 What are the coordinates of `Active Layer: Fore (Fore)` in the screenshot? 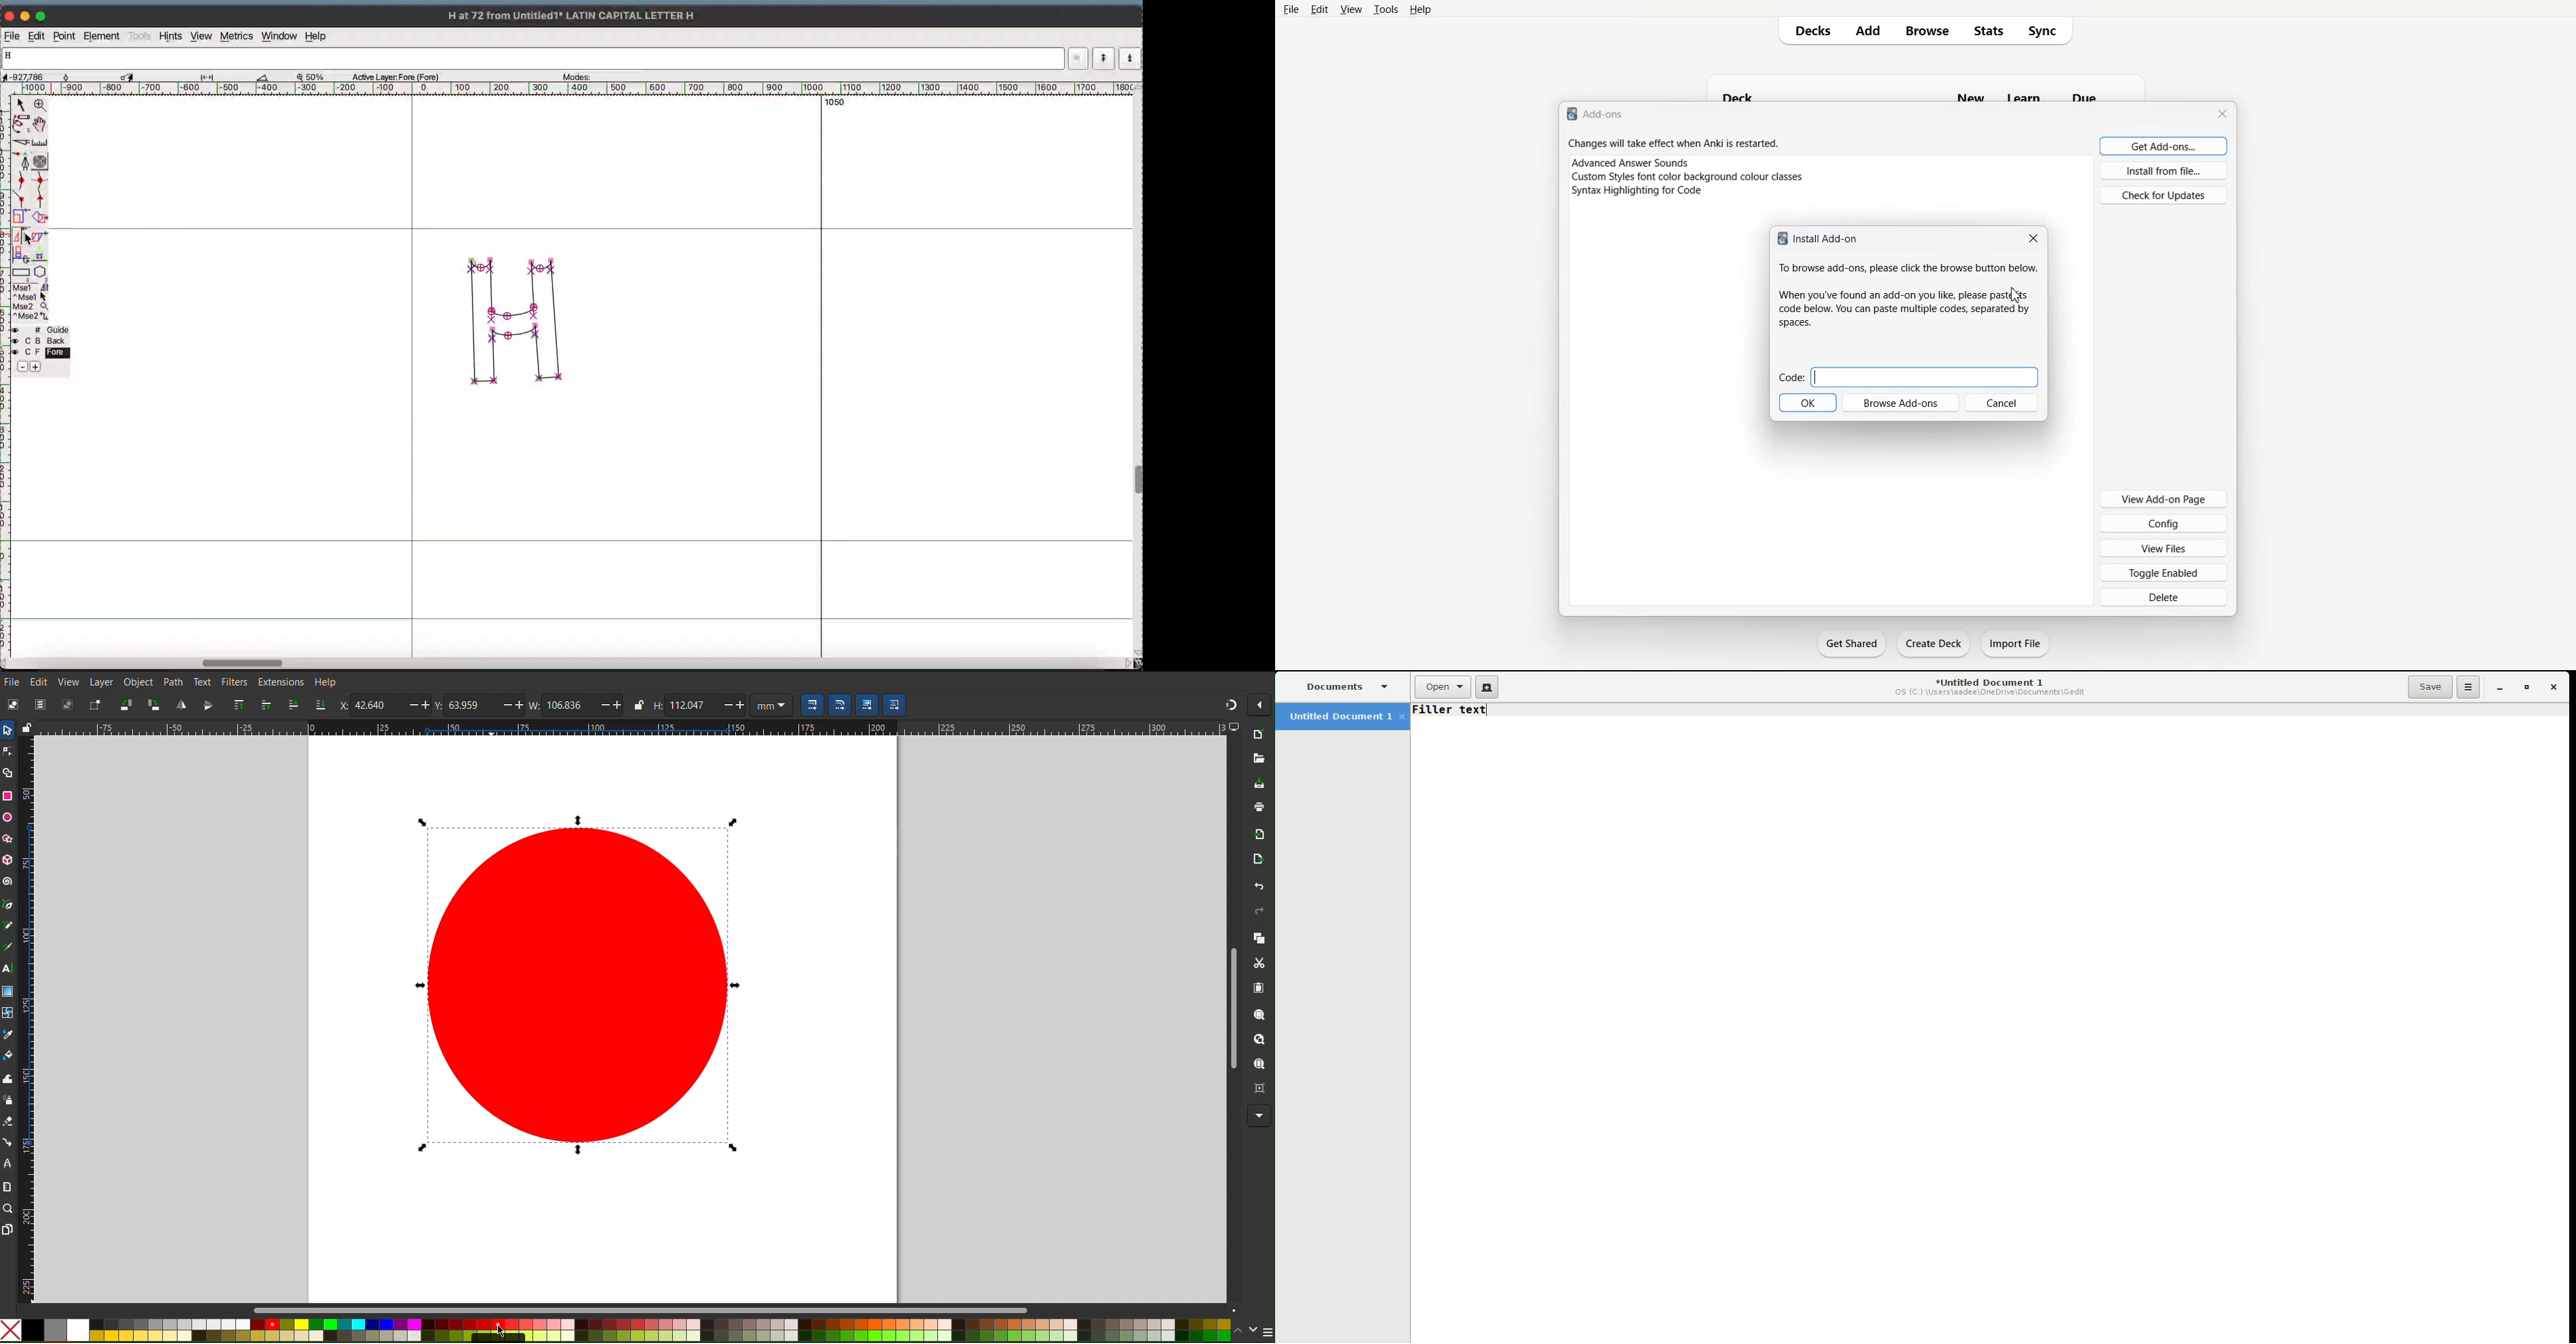 It's located at (392, 77).